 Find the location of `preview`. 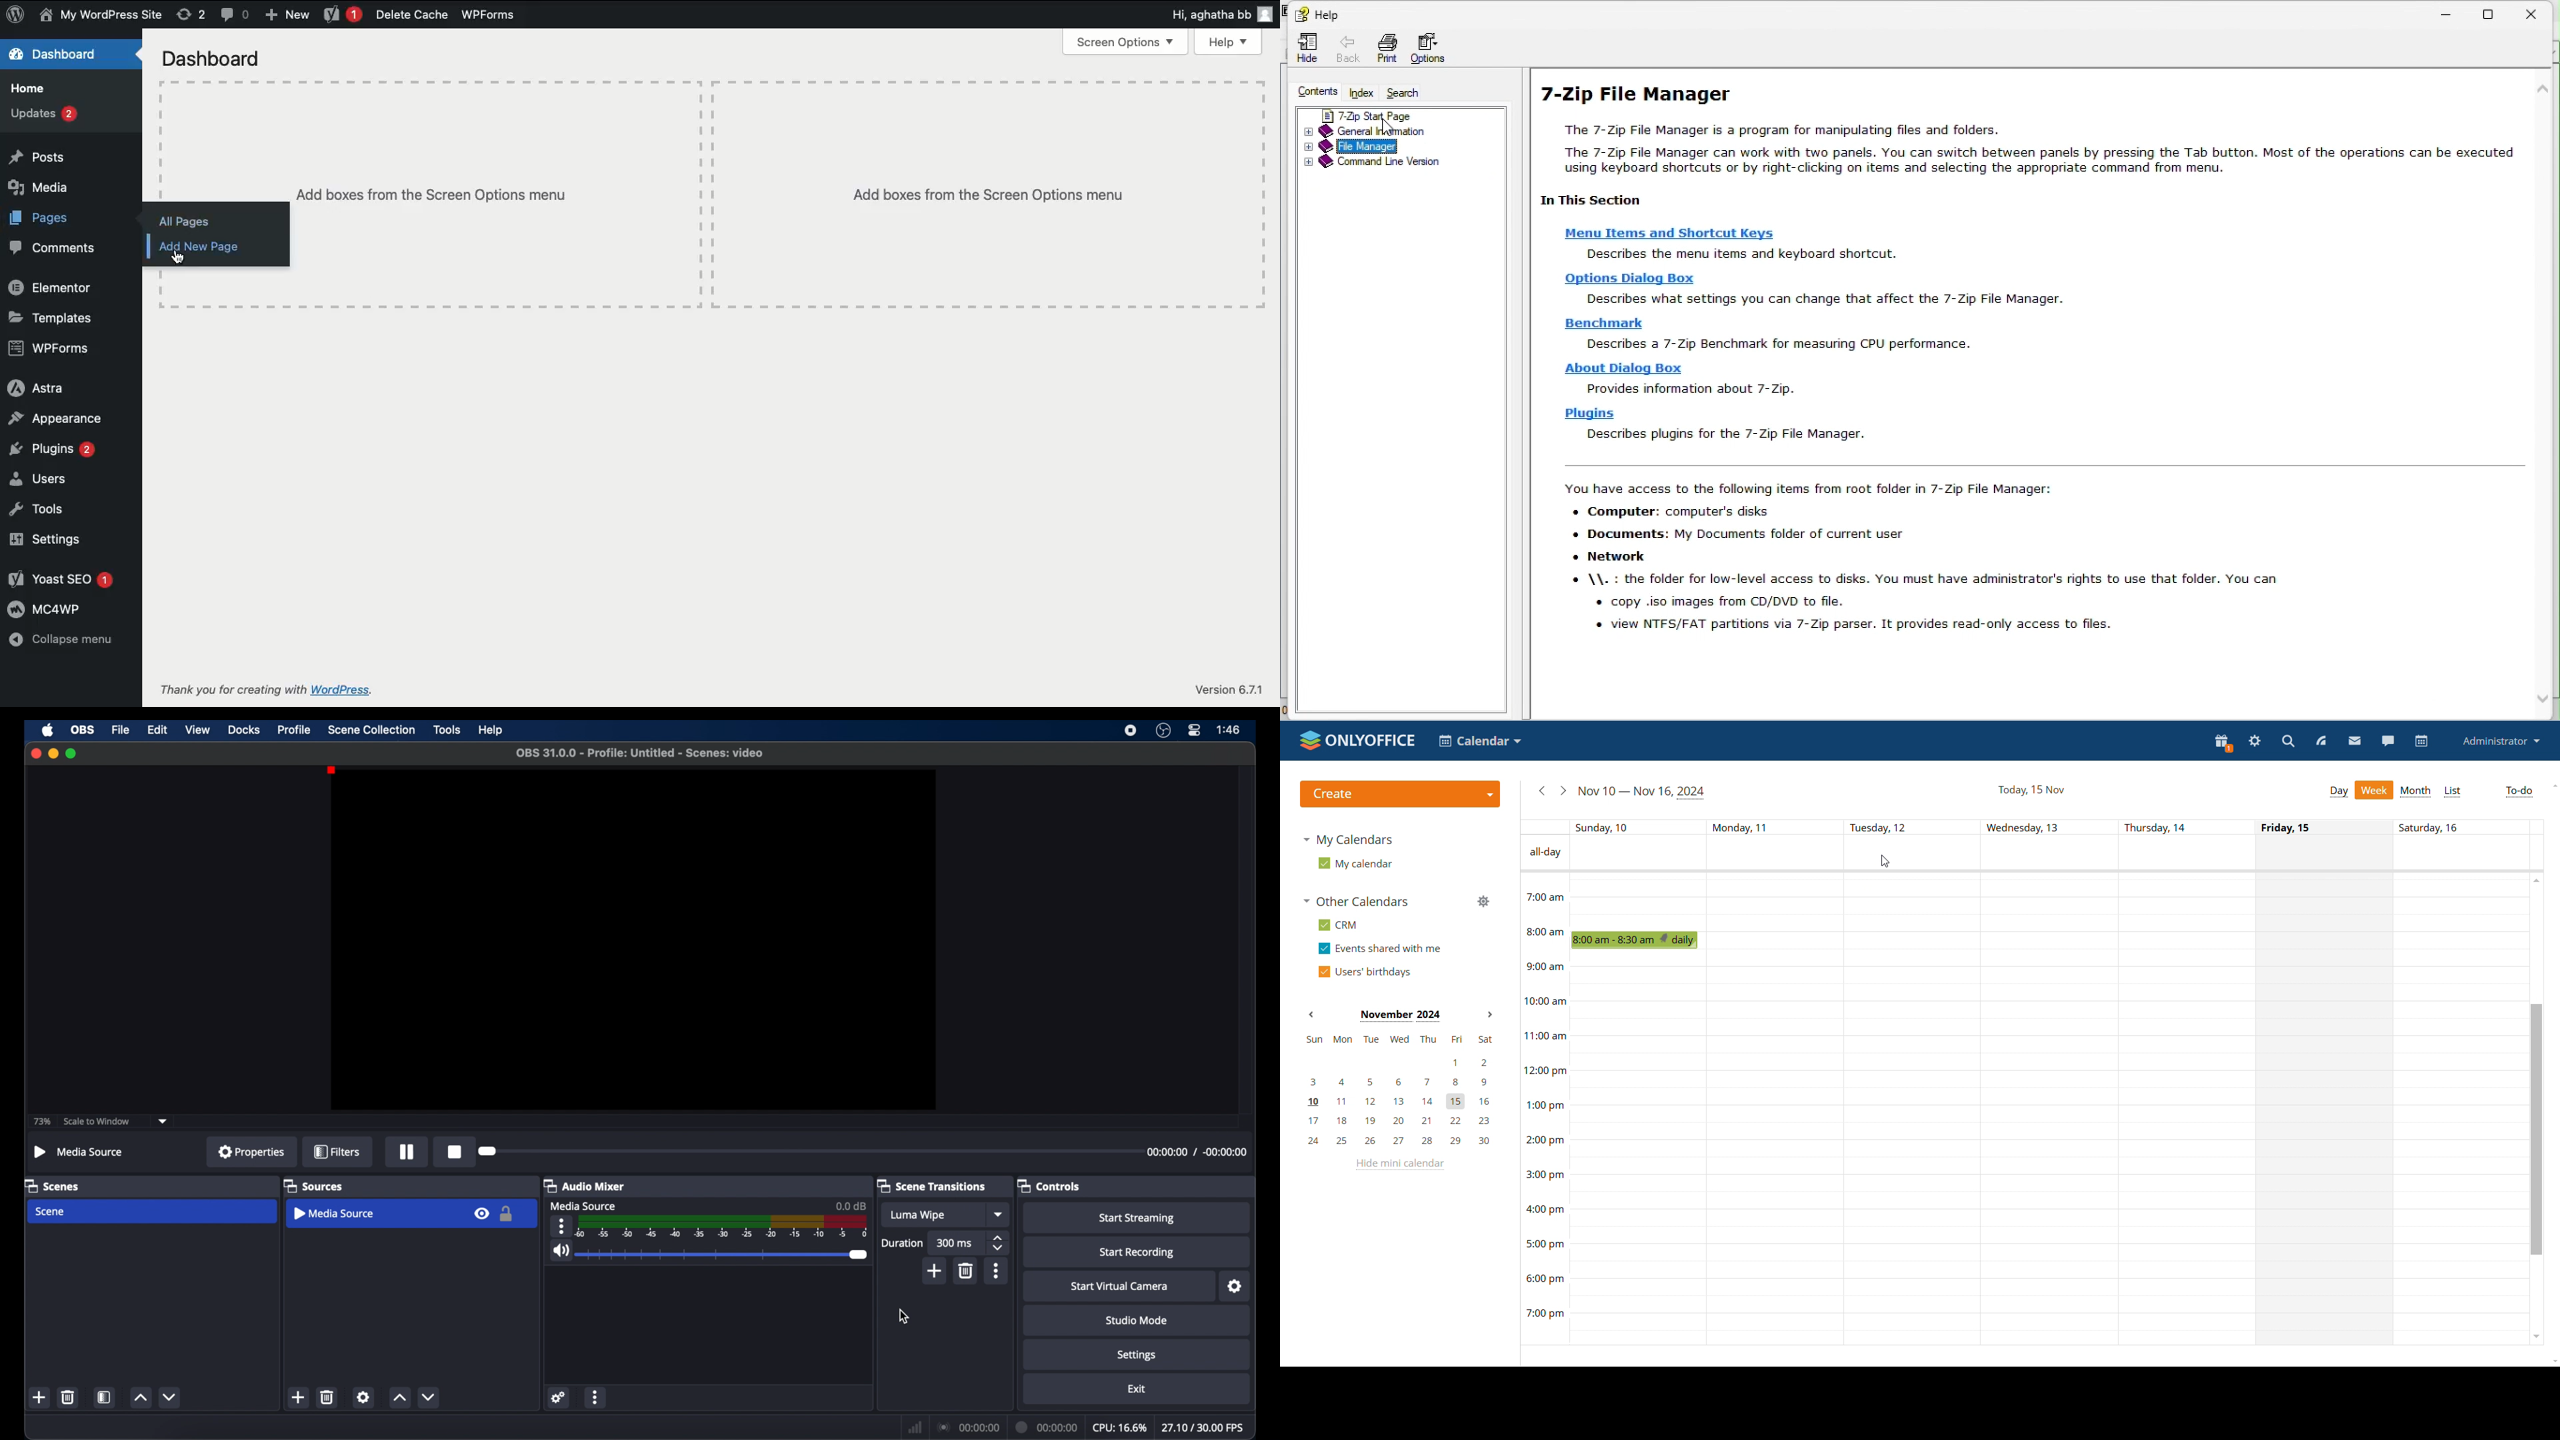

preview is located at coordinates (635, 940).